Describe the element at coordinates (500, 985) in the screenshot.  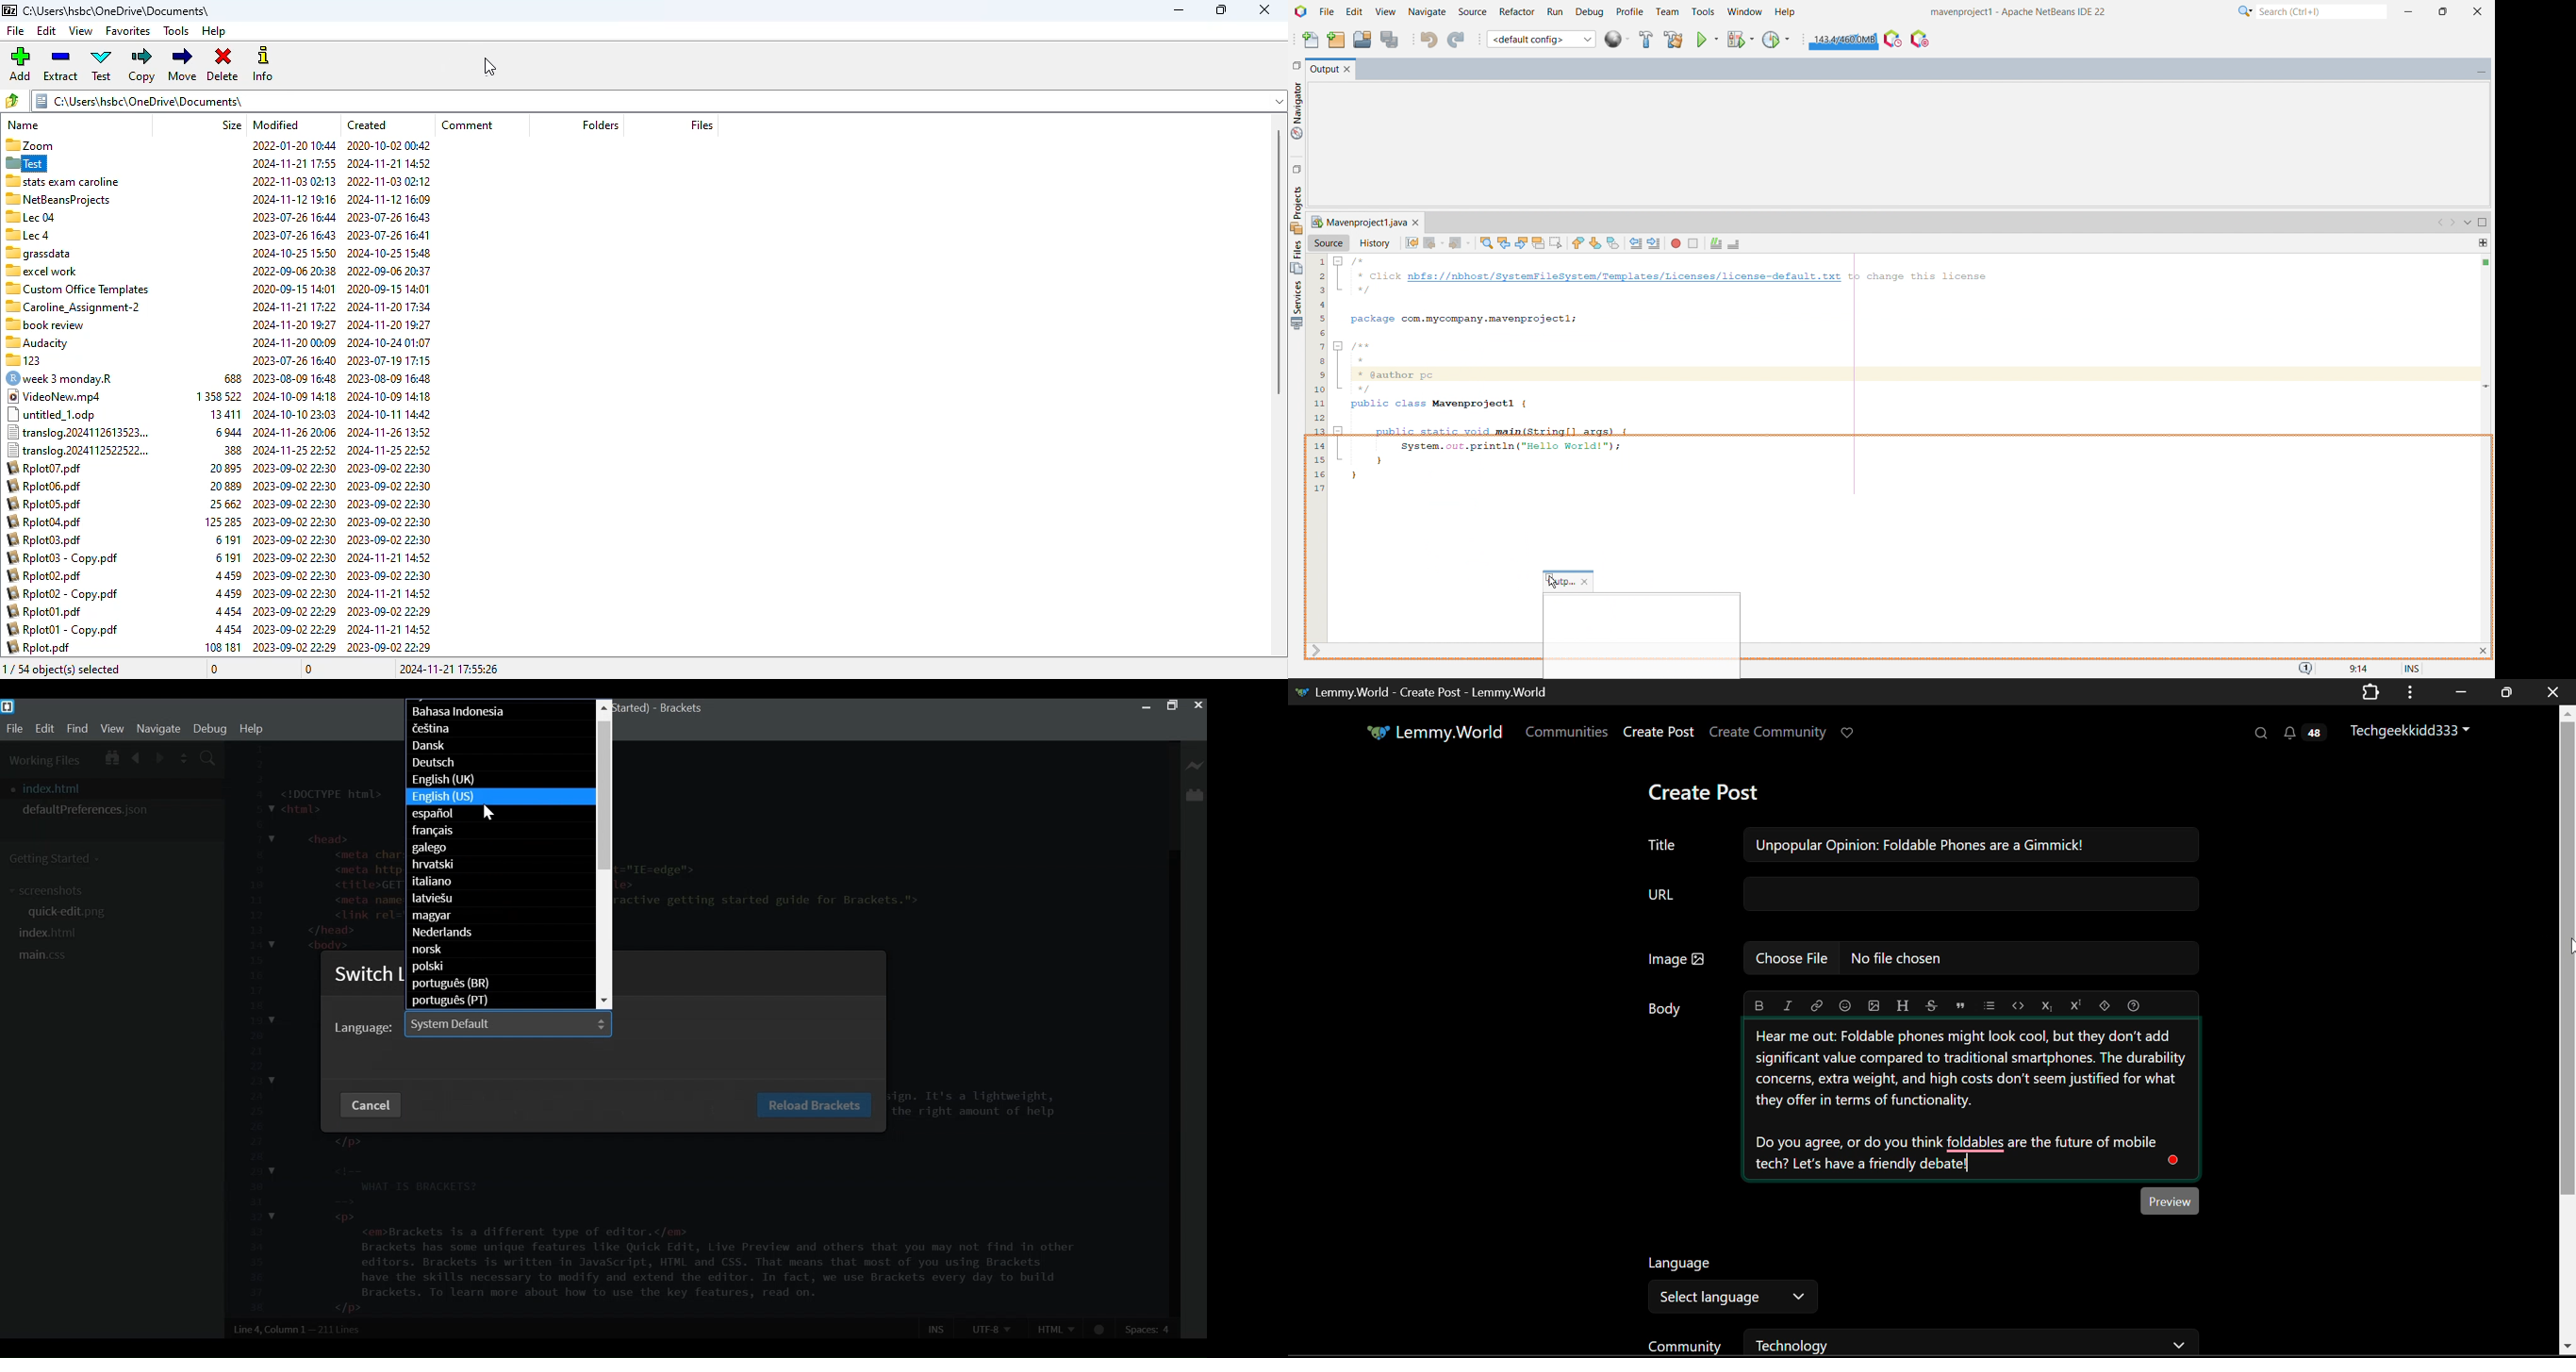
I see `português (BR)` at that location.